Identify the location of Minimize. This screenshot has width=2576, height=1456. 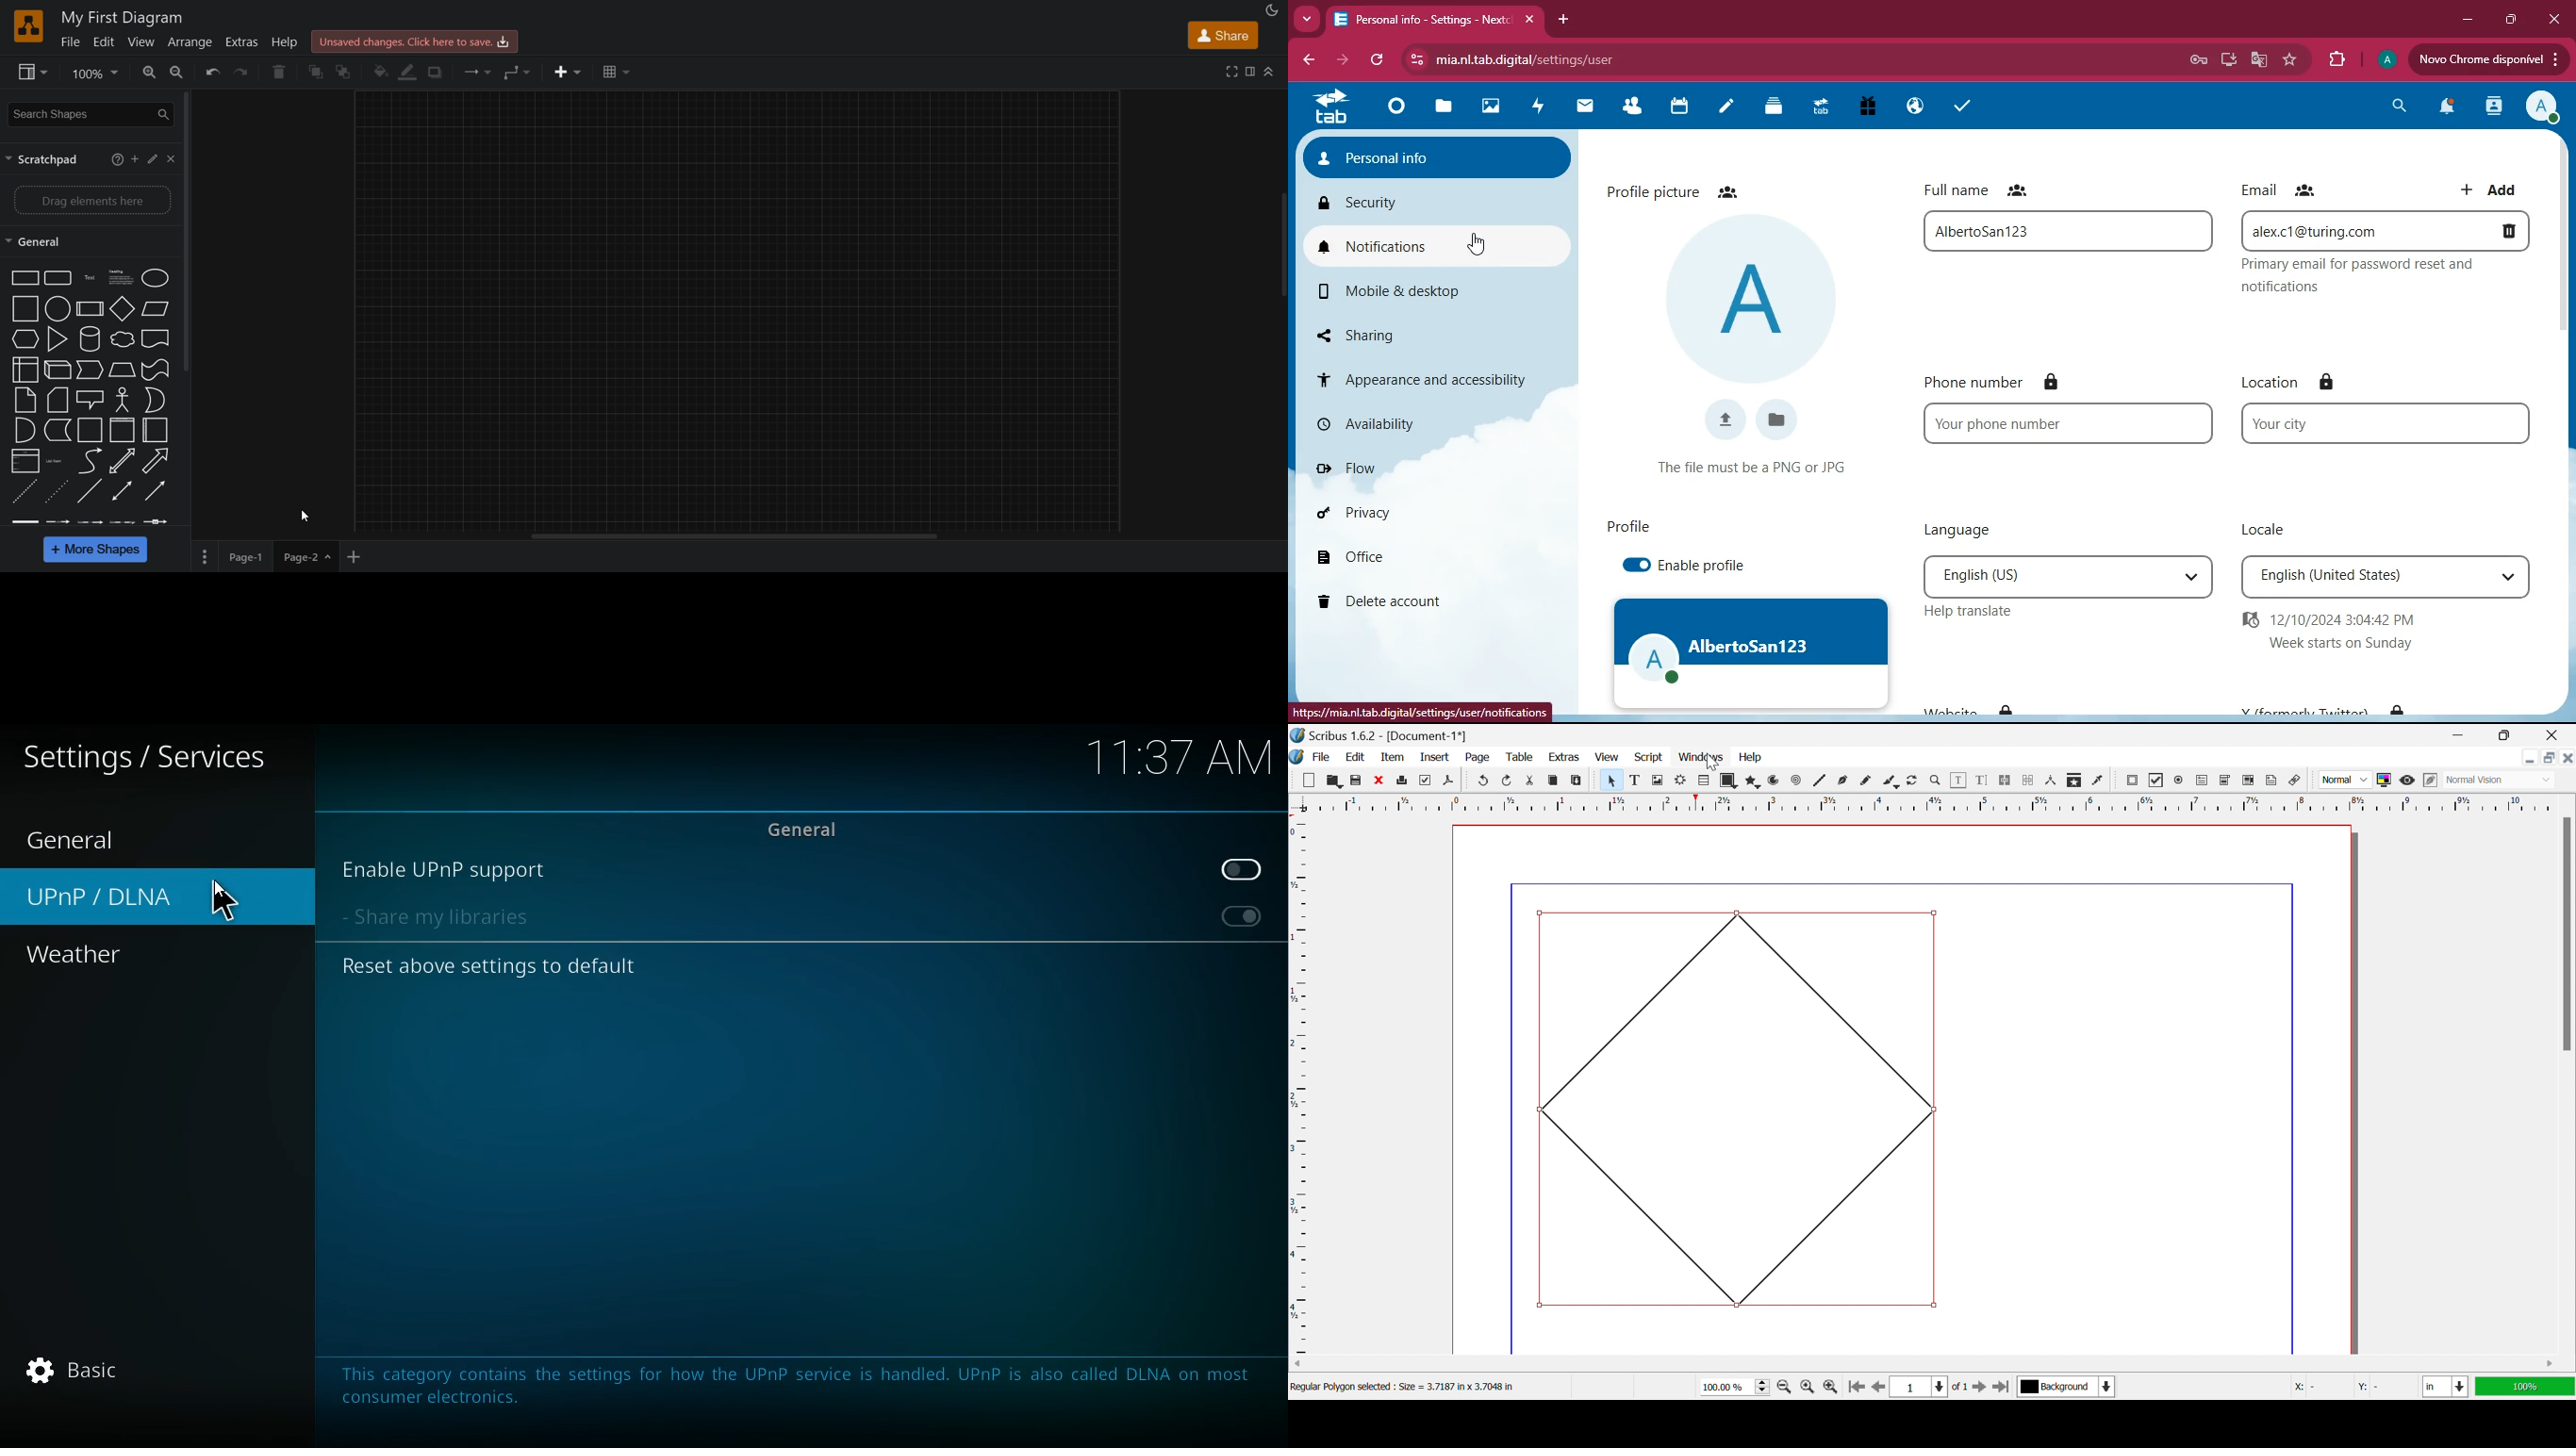
(2461, 735).